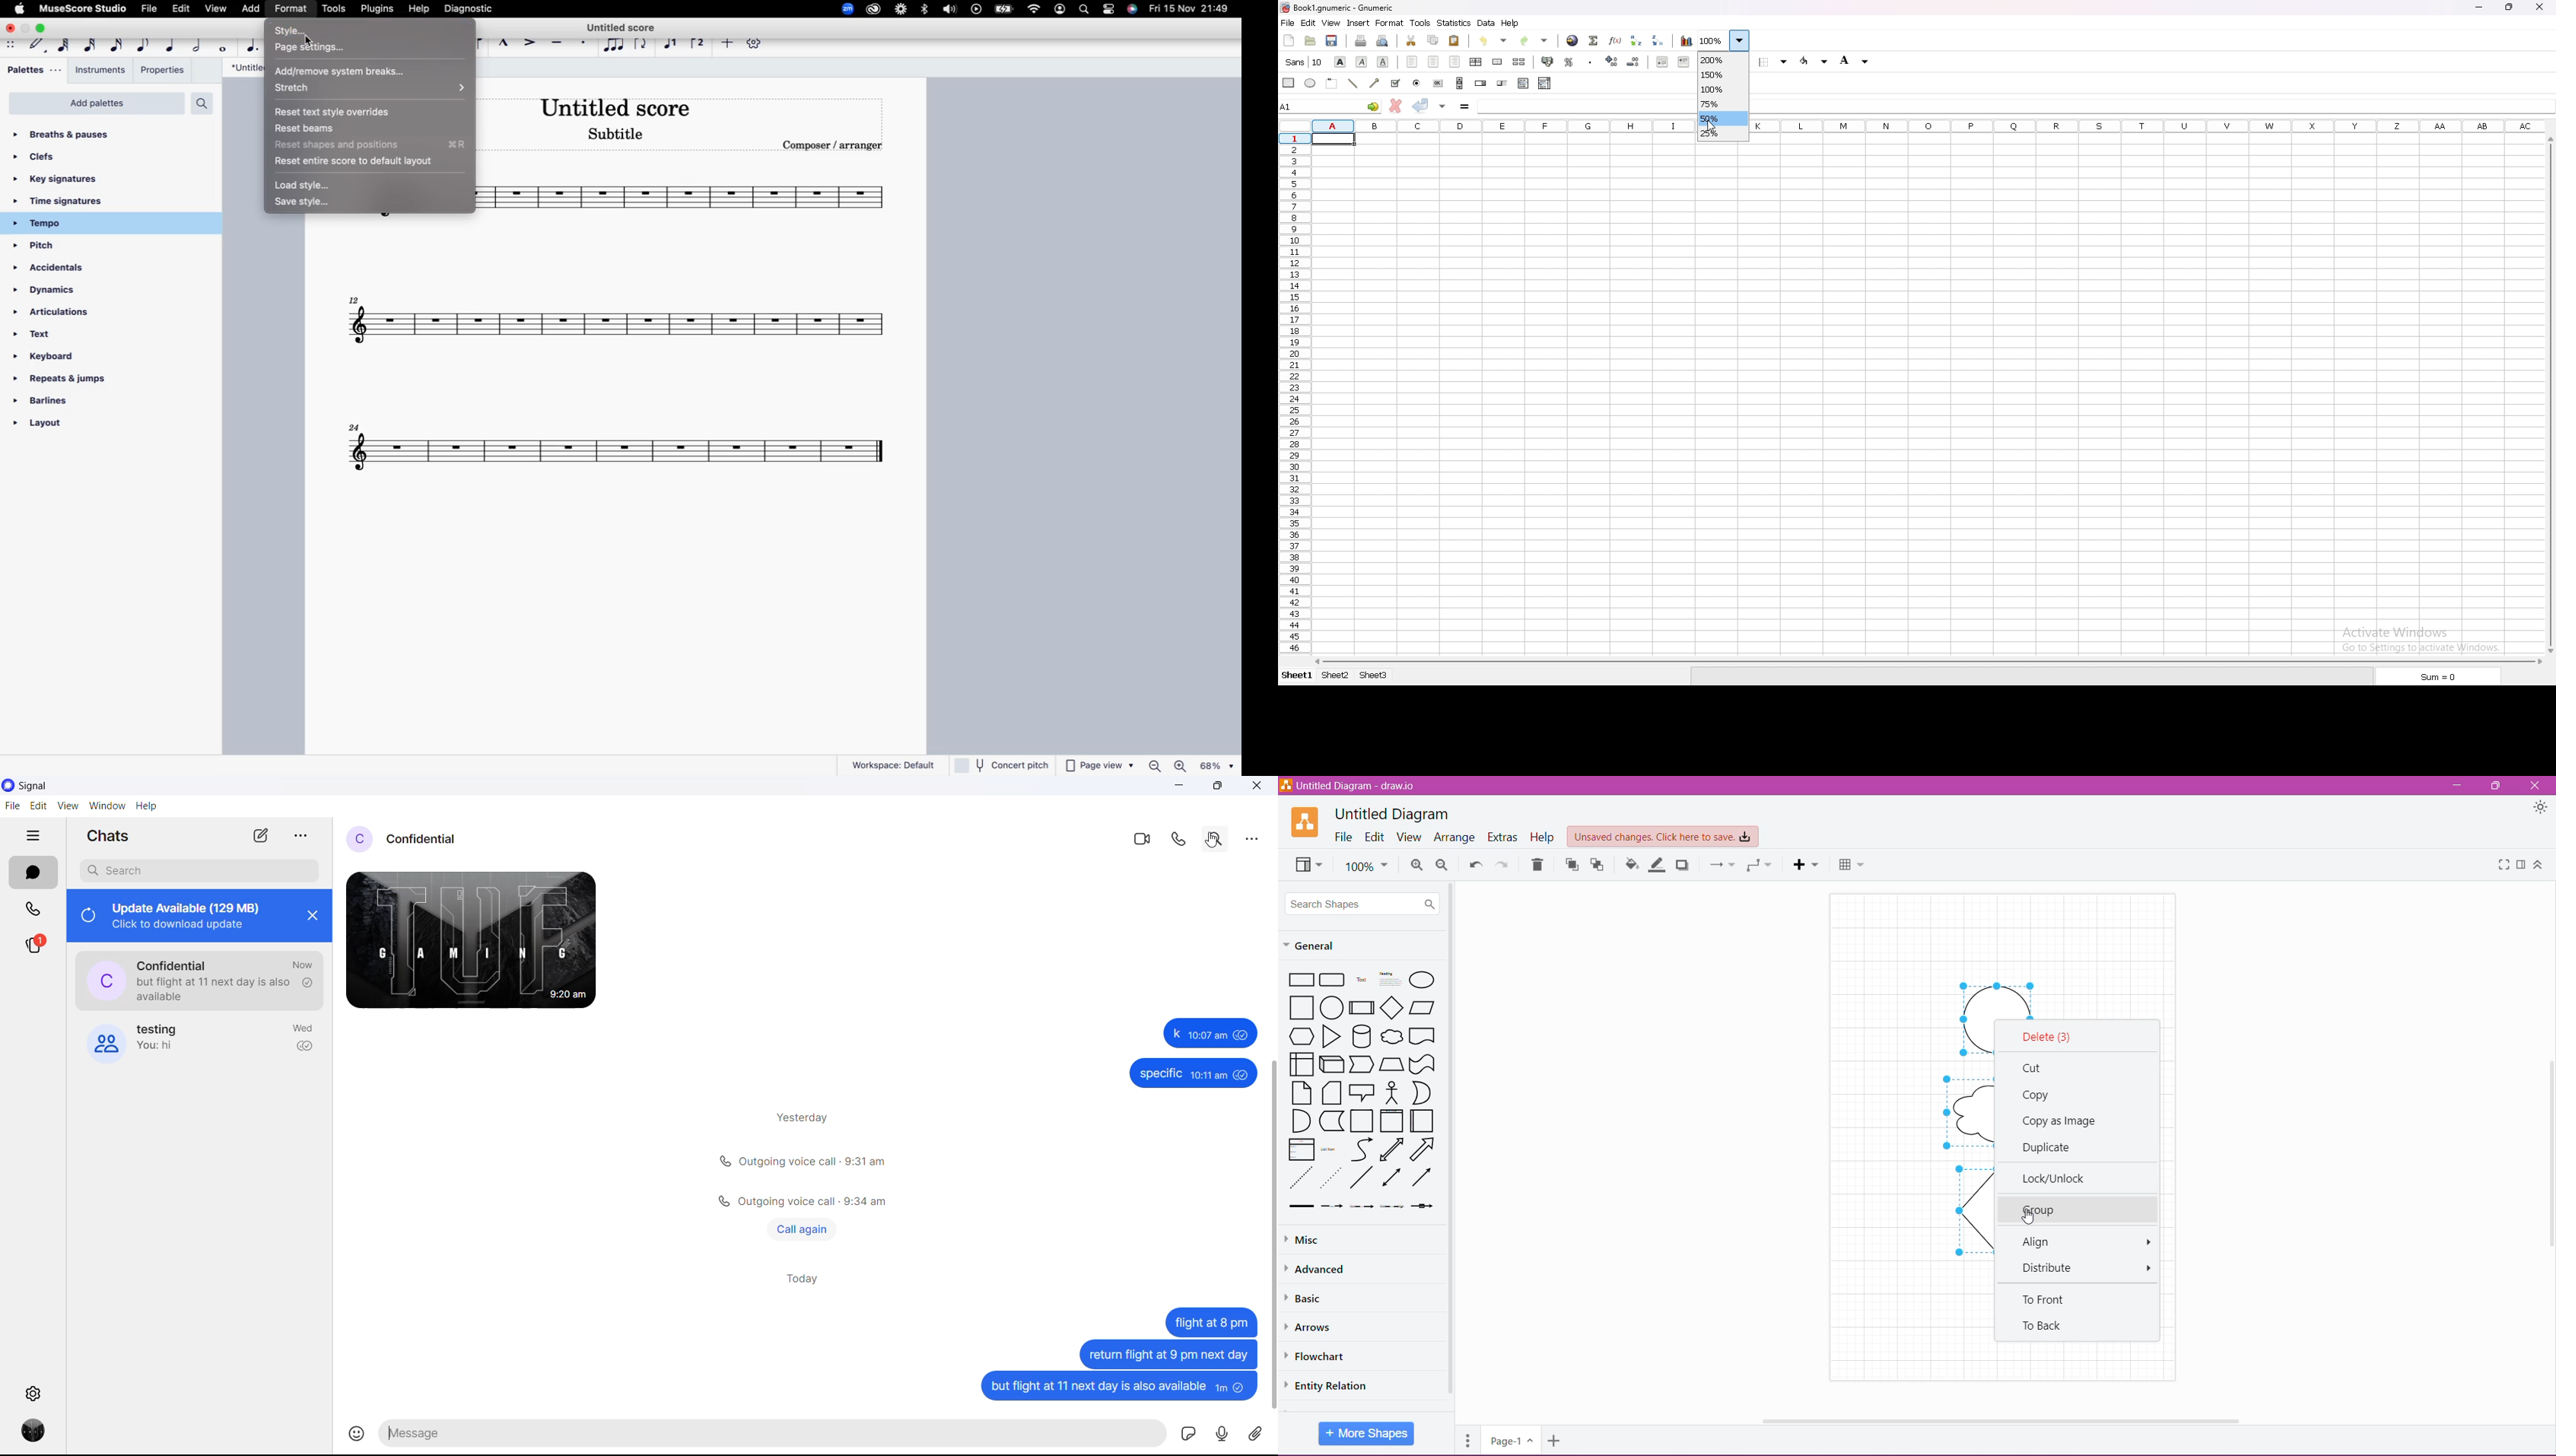 The image size is (2576, 1456). Describe the element at coordinates (33, 836) in the screenshot. I see `hide tabs` at that location.